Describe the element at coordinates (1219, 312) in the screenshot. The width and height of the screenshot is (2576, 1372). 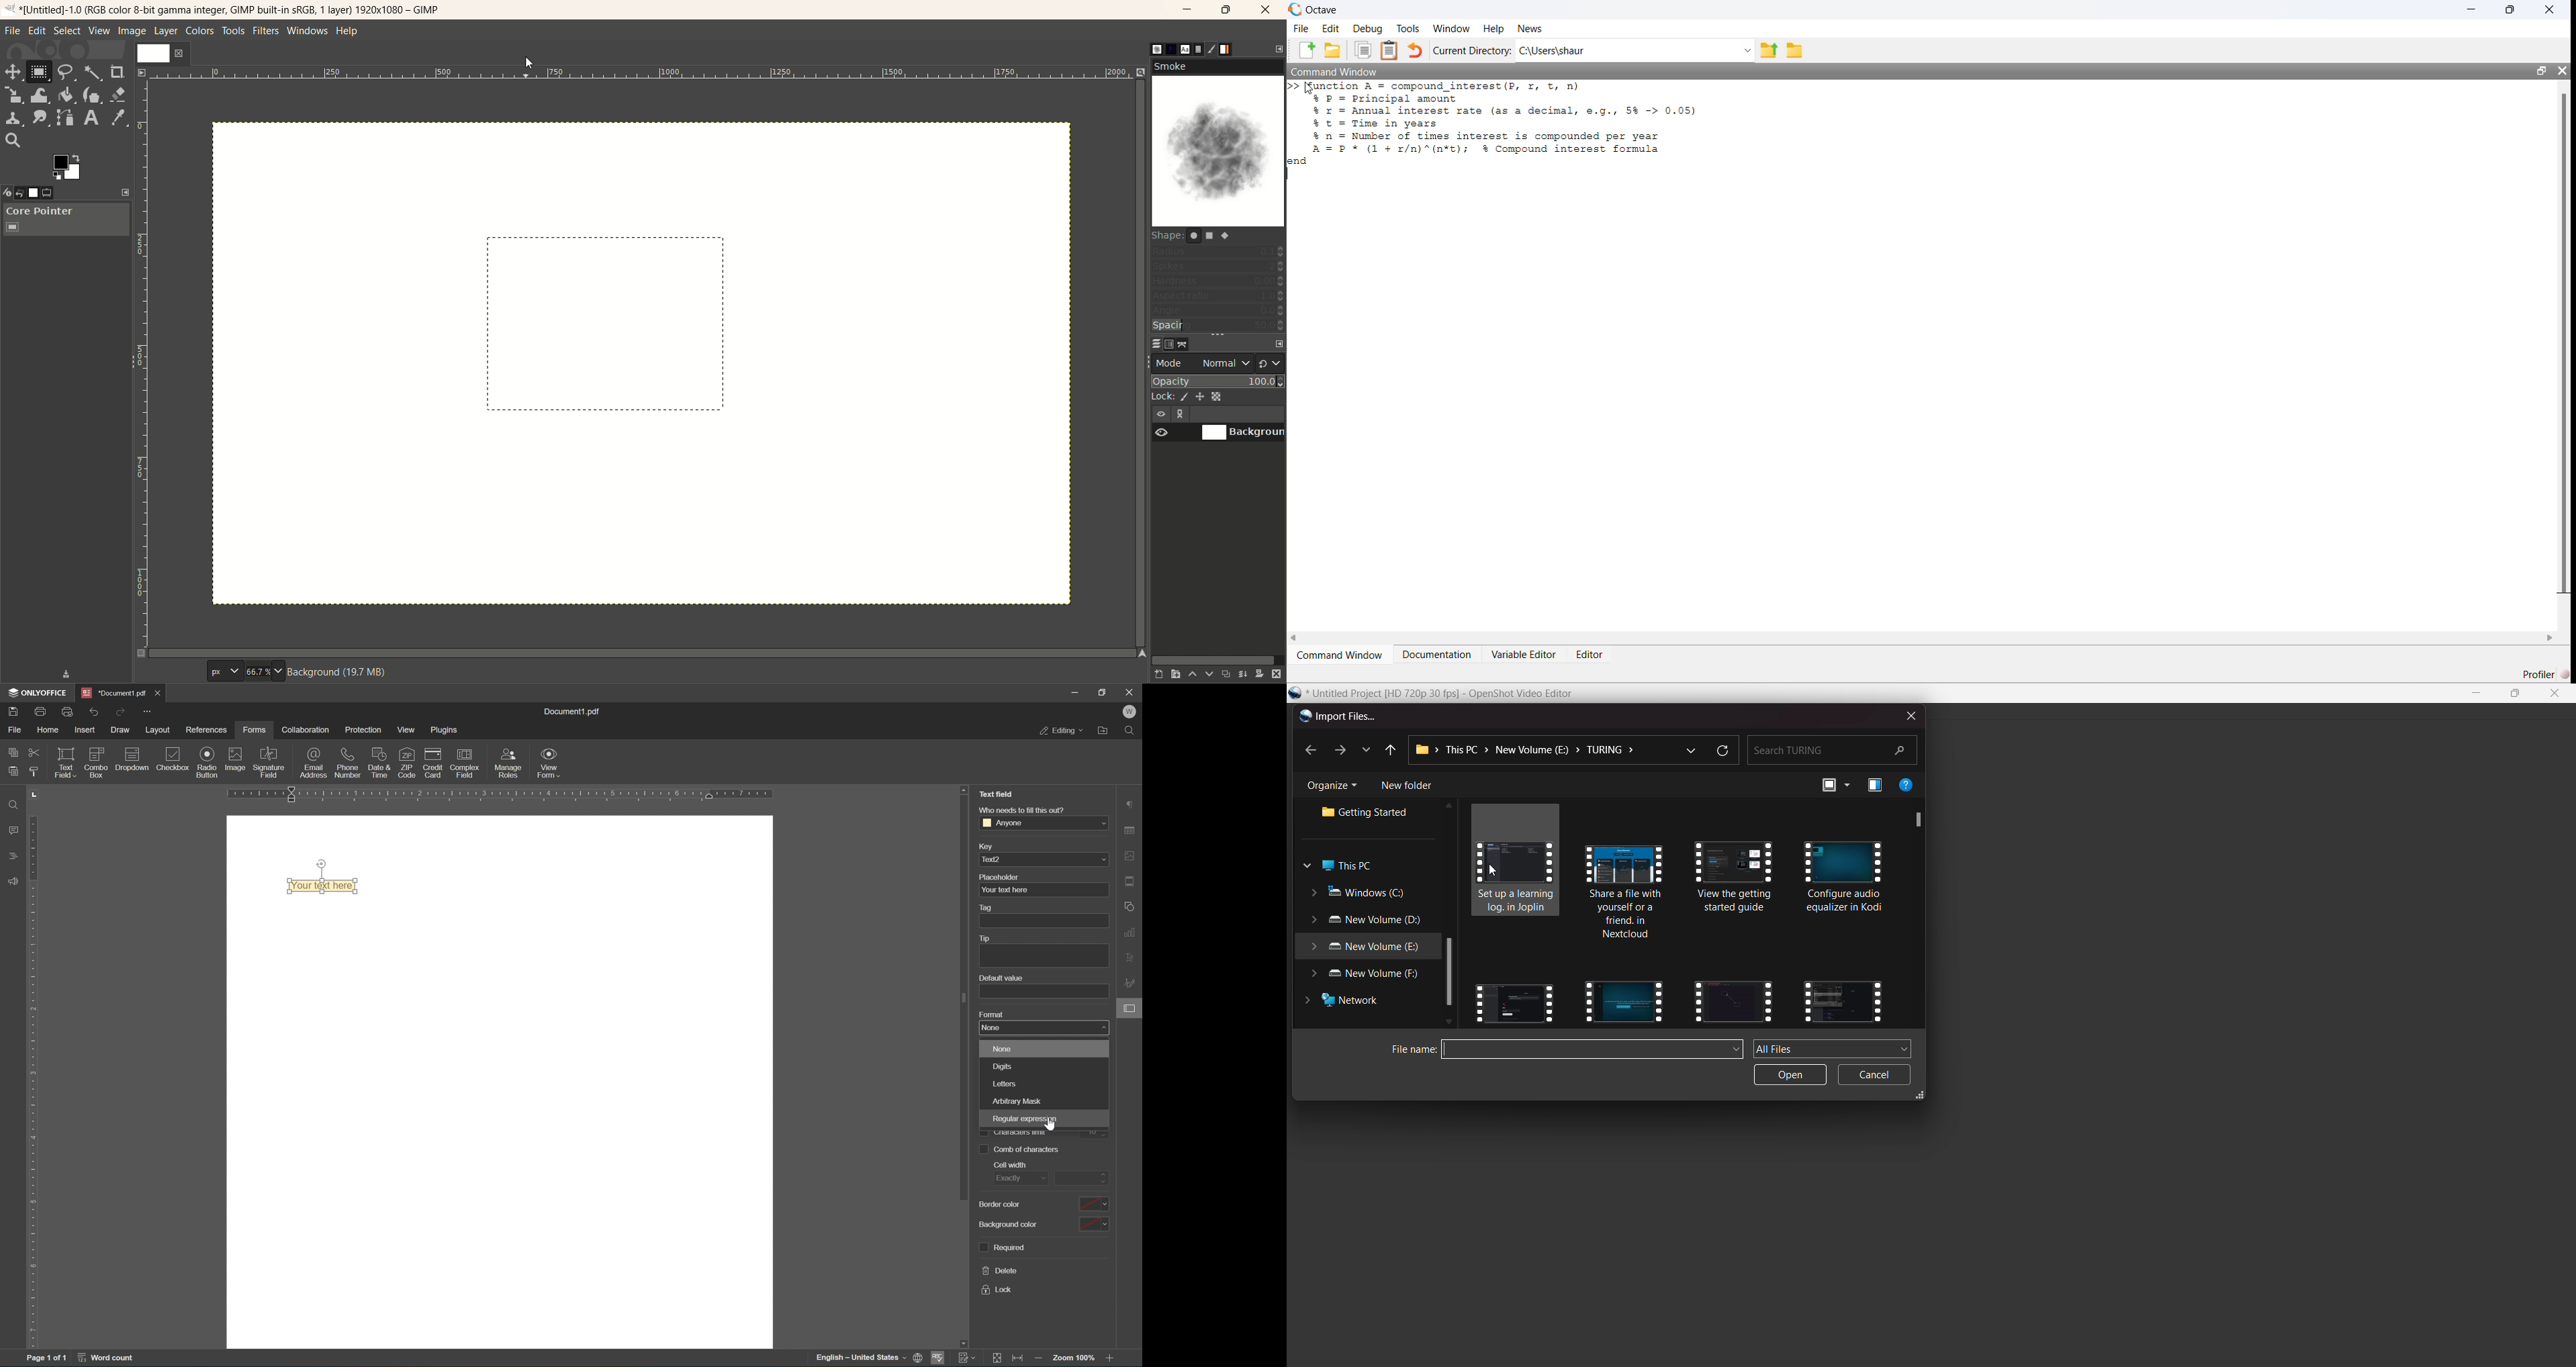
I see `angle` at that location.